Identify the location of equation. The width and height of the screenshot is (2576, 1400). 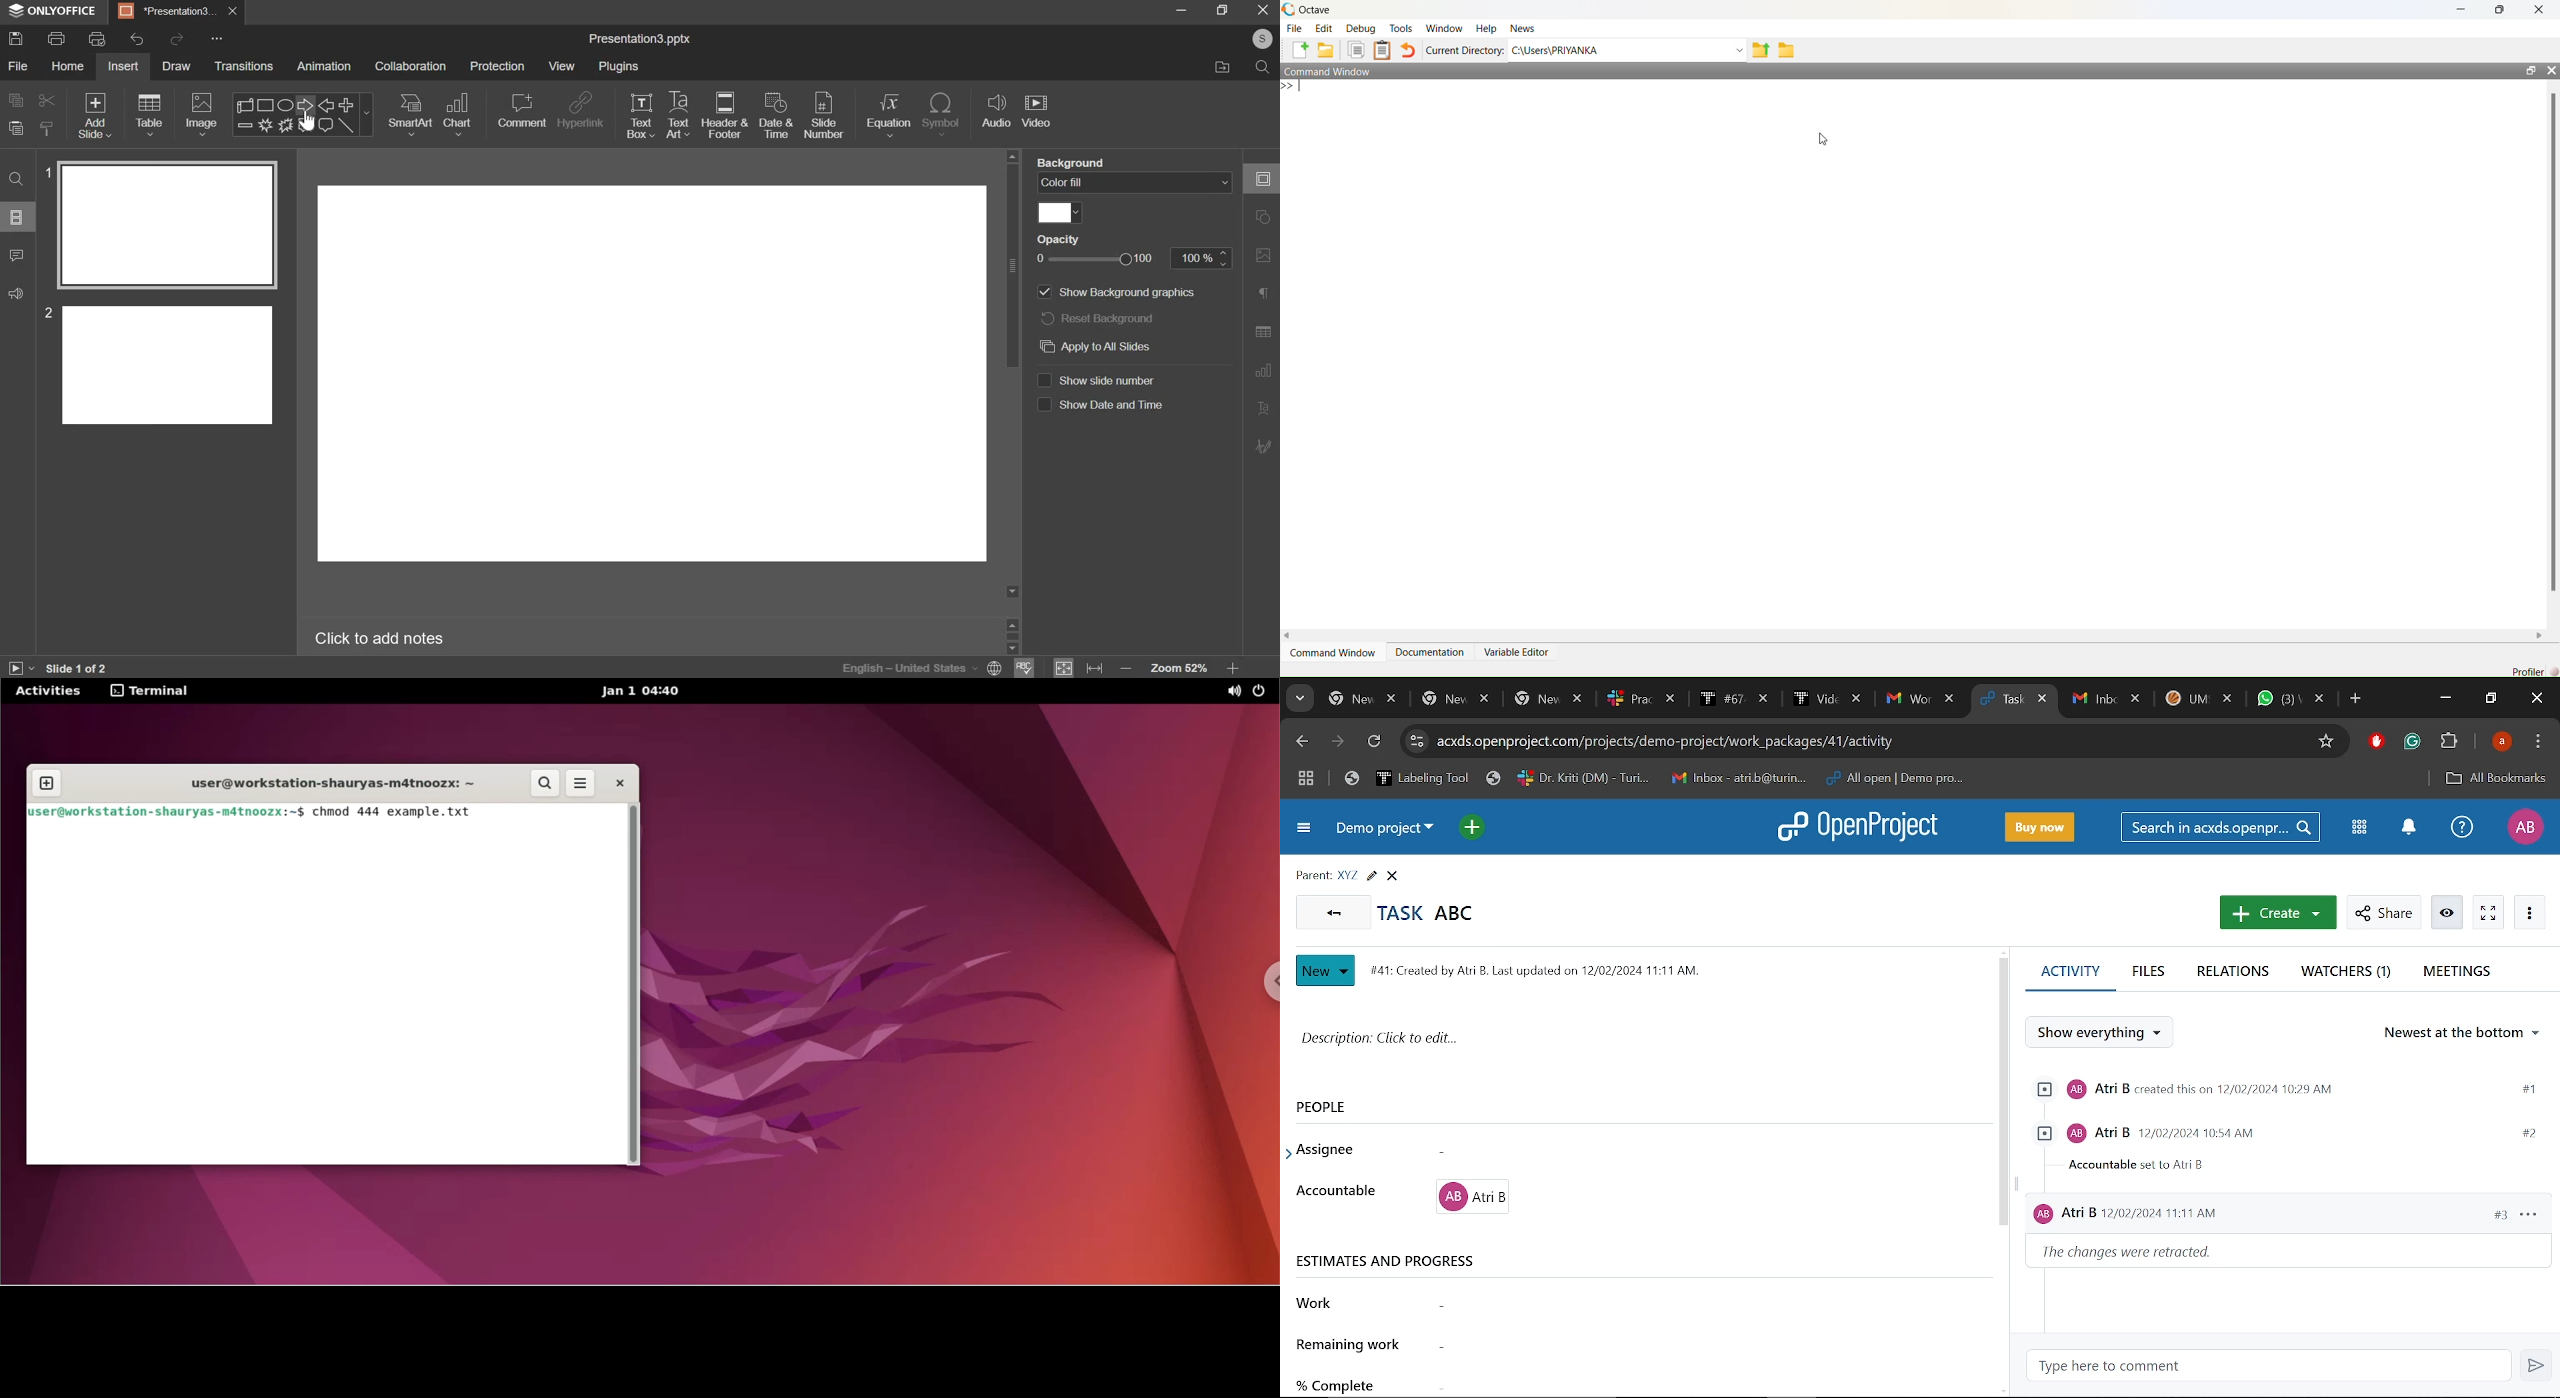
(888, 115).